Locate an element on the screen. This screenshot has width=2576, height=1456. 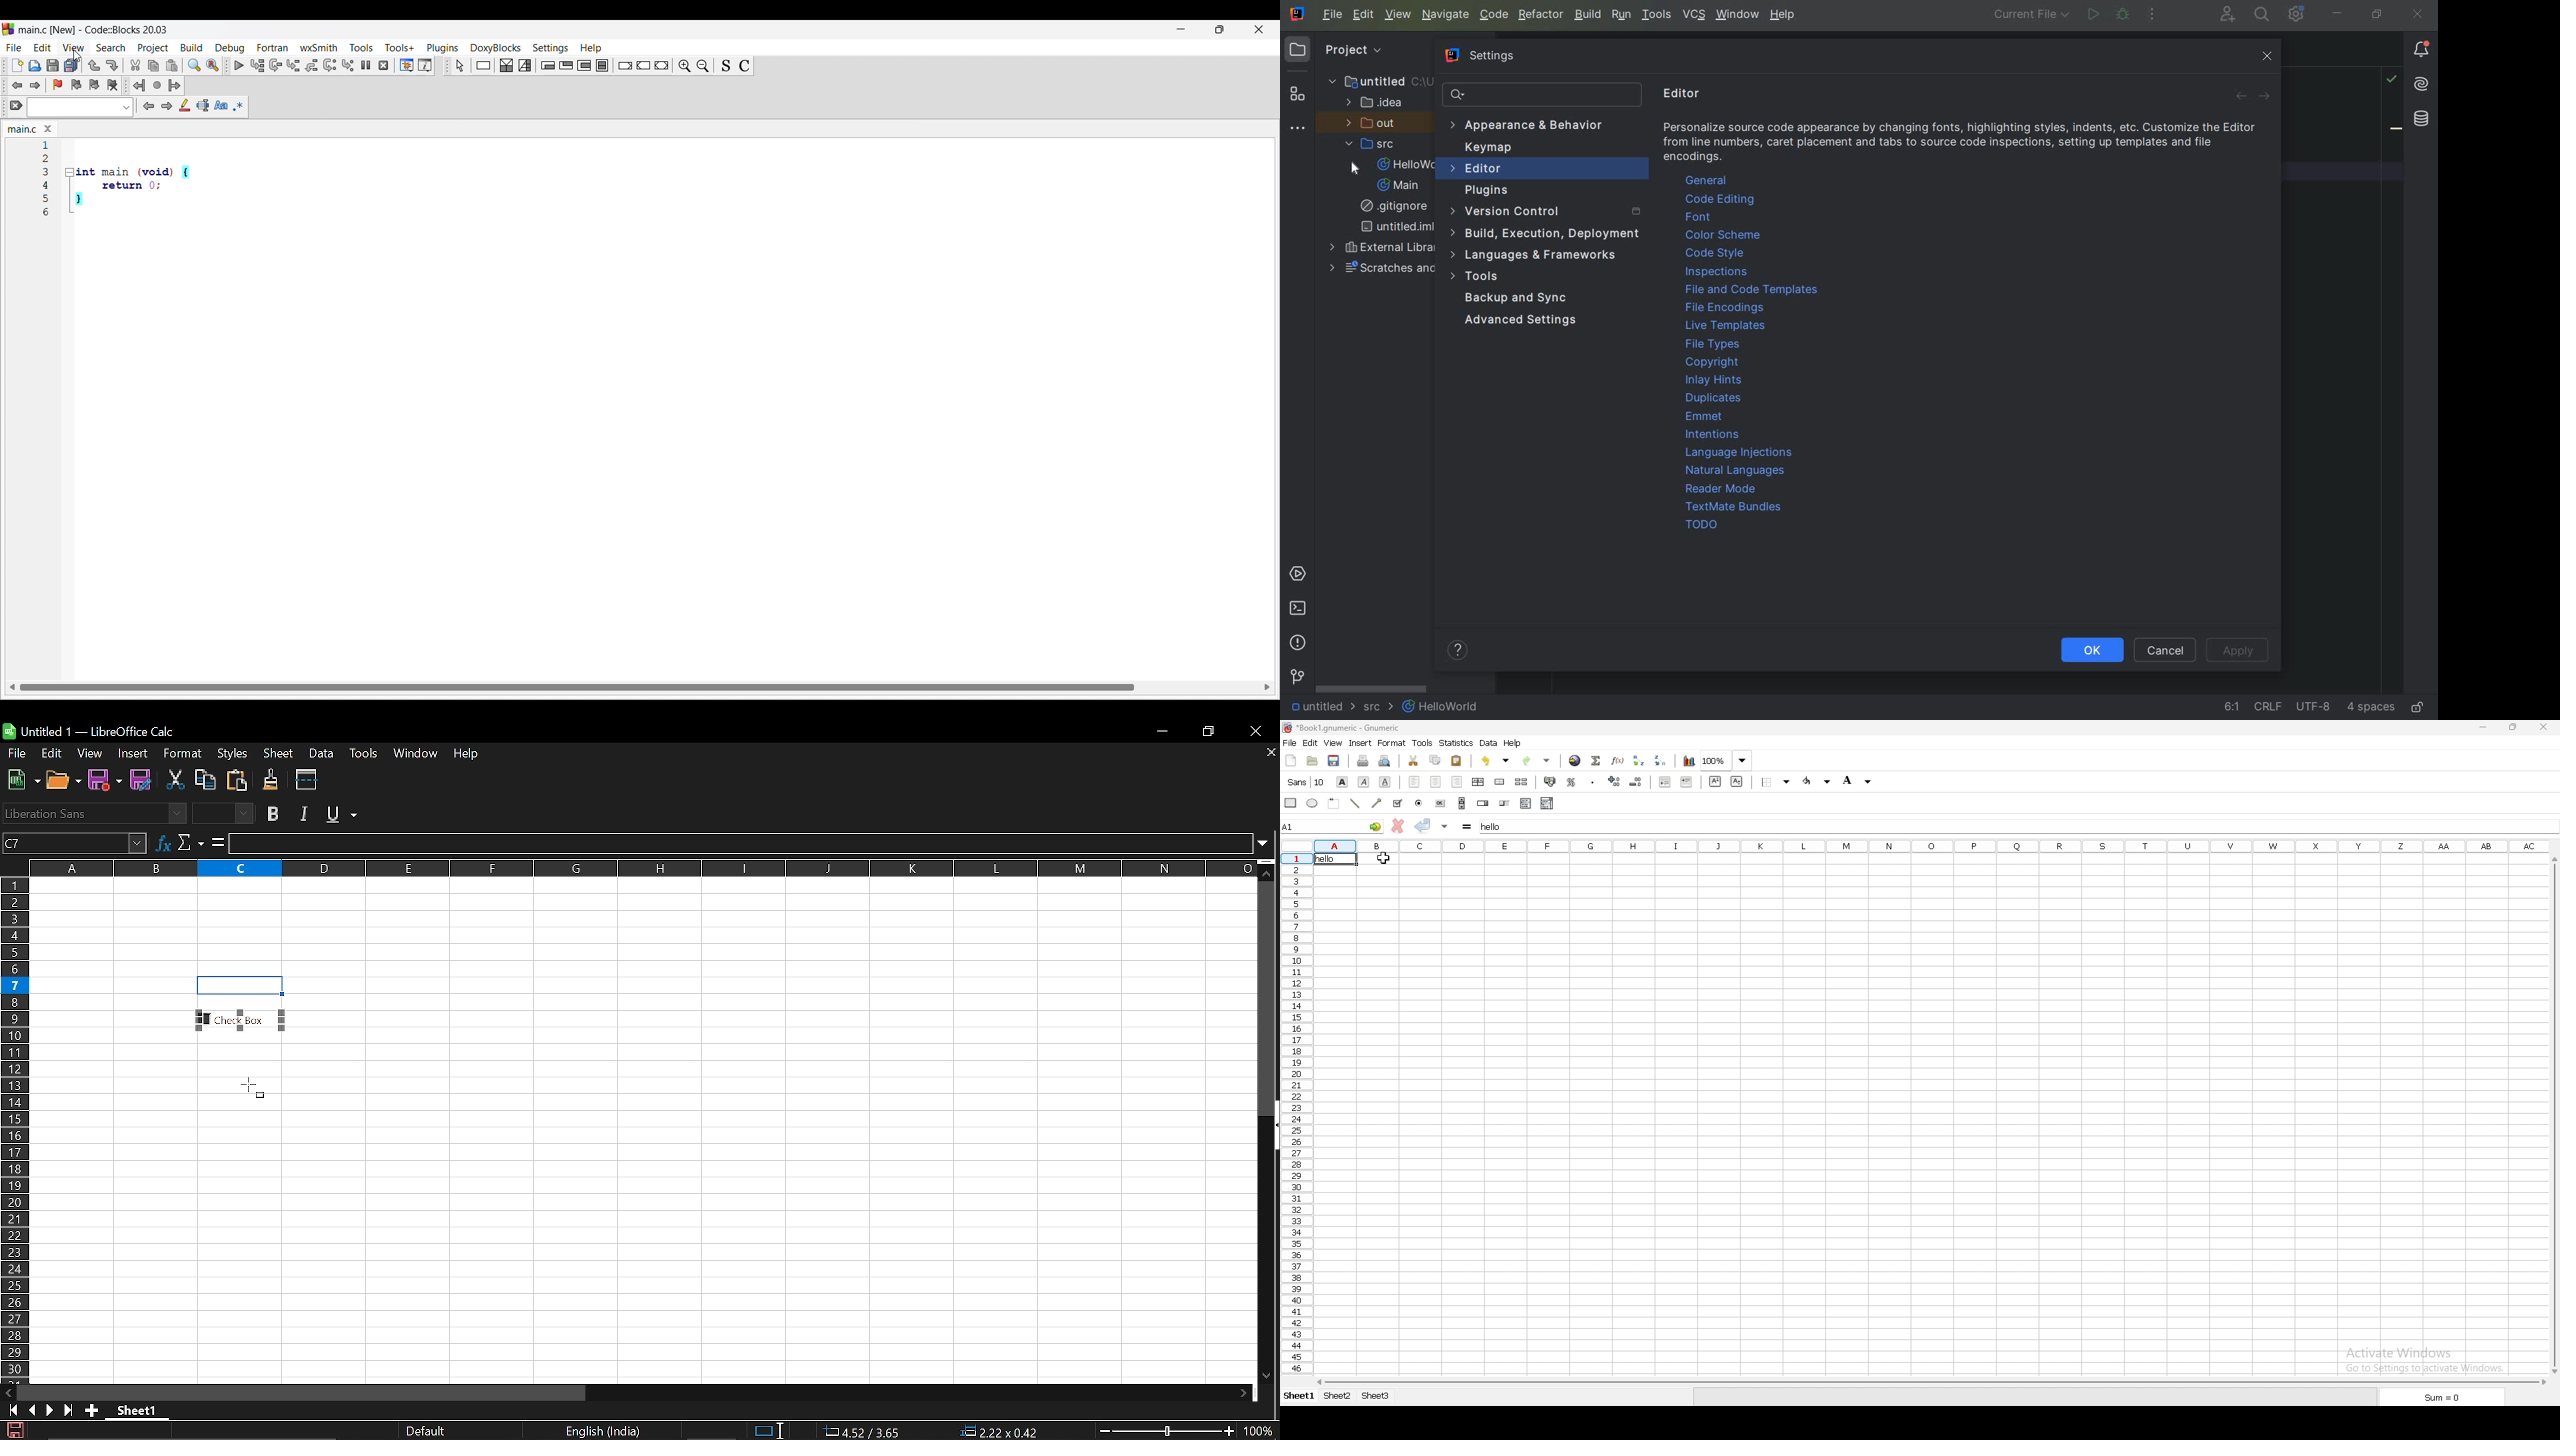
decrease indent is located at coordinates (1665, 781).